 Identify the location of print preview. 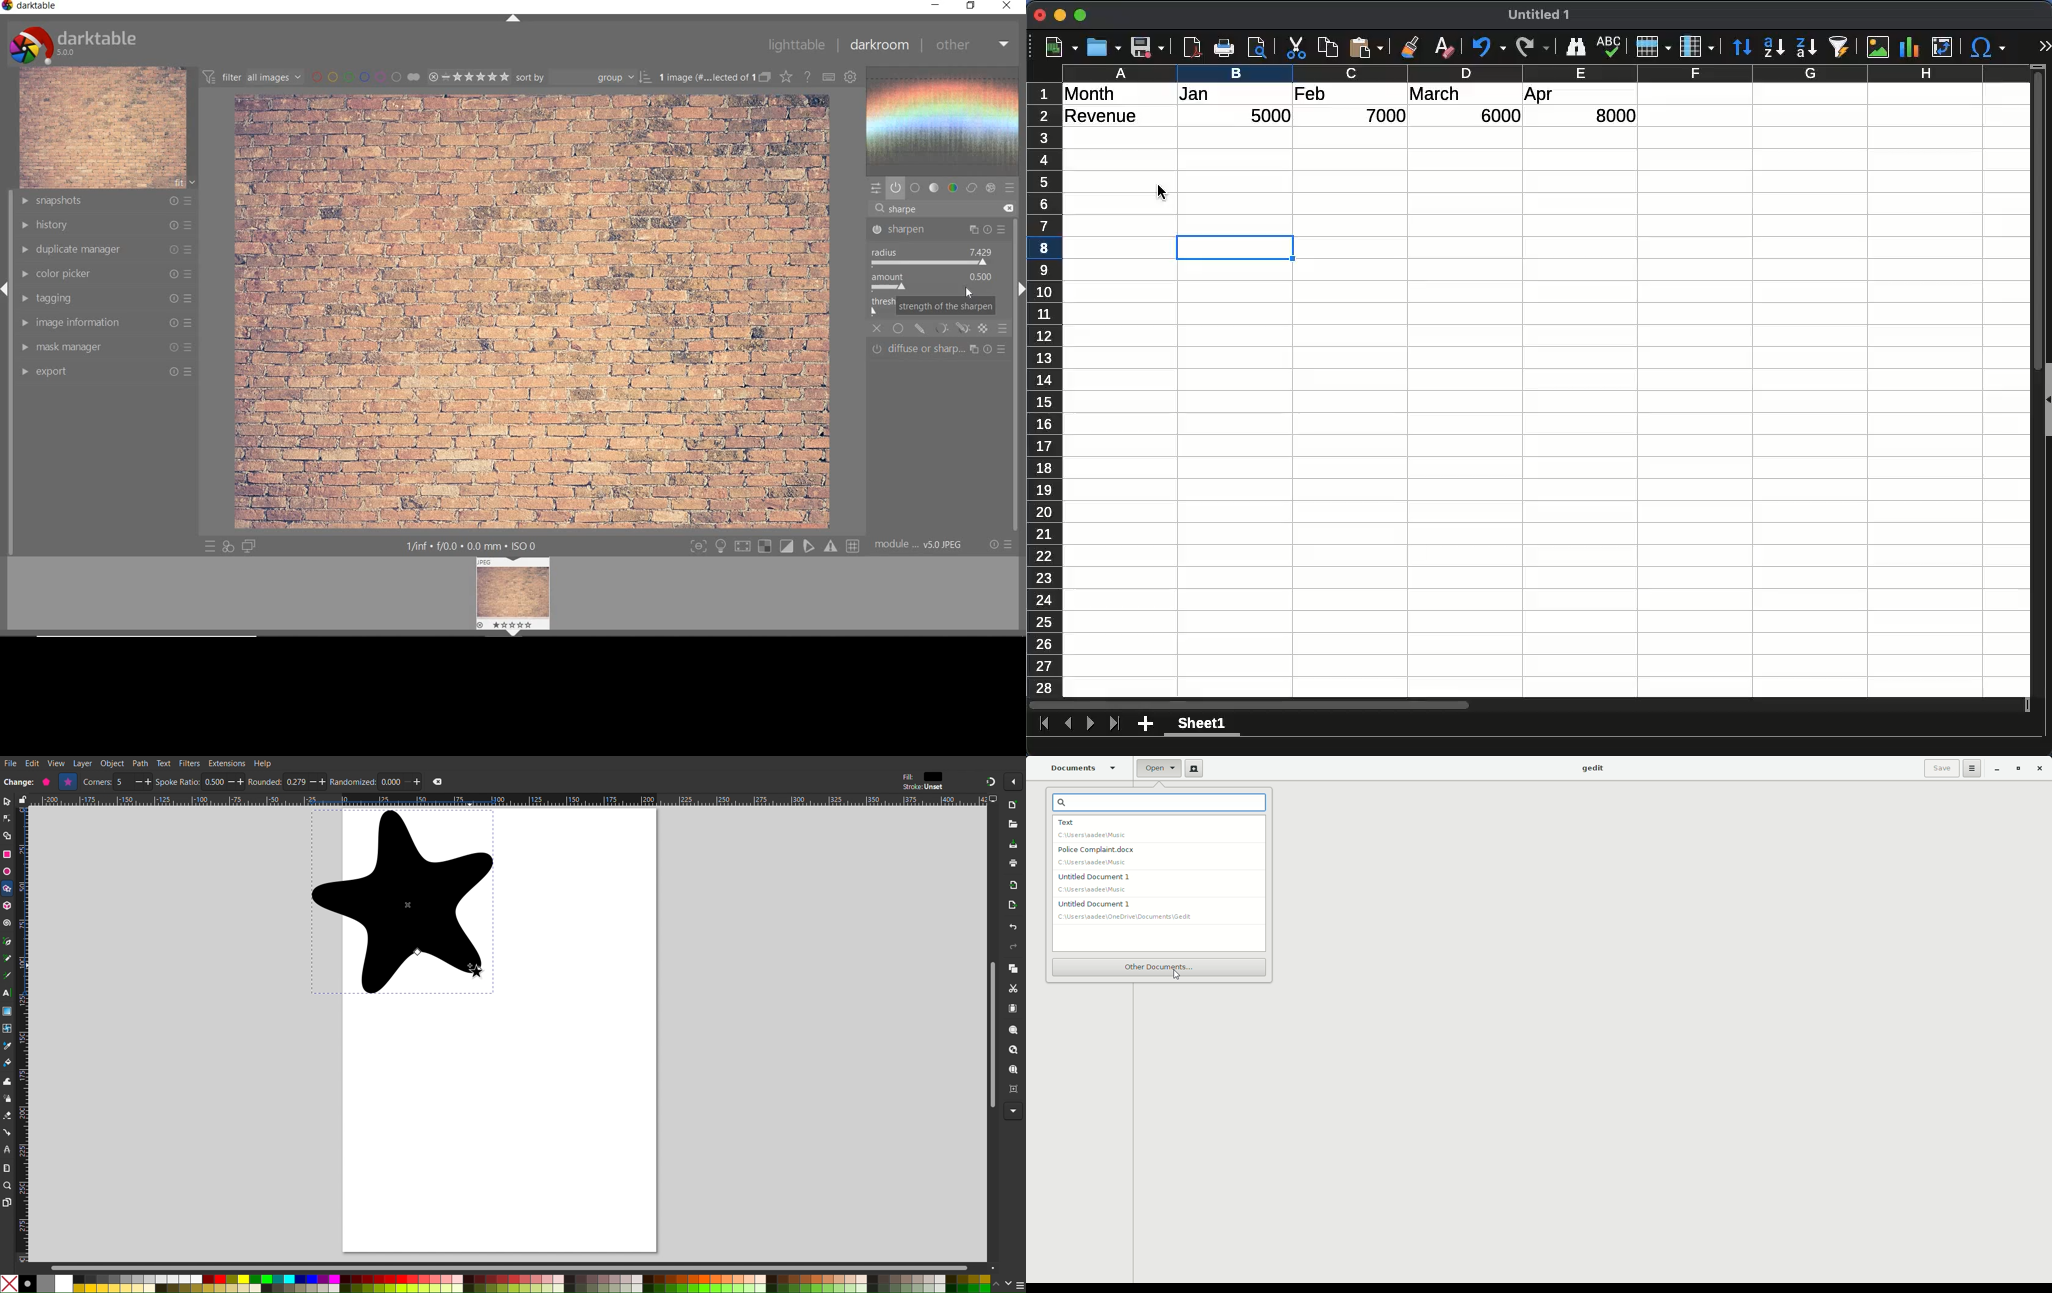
(1257, 47).